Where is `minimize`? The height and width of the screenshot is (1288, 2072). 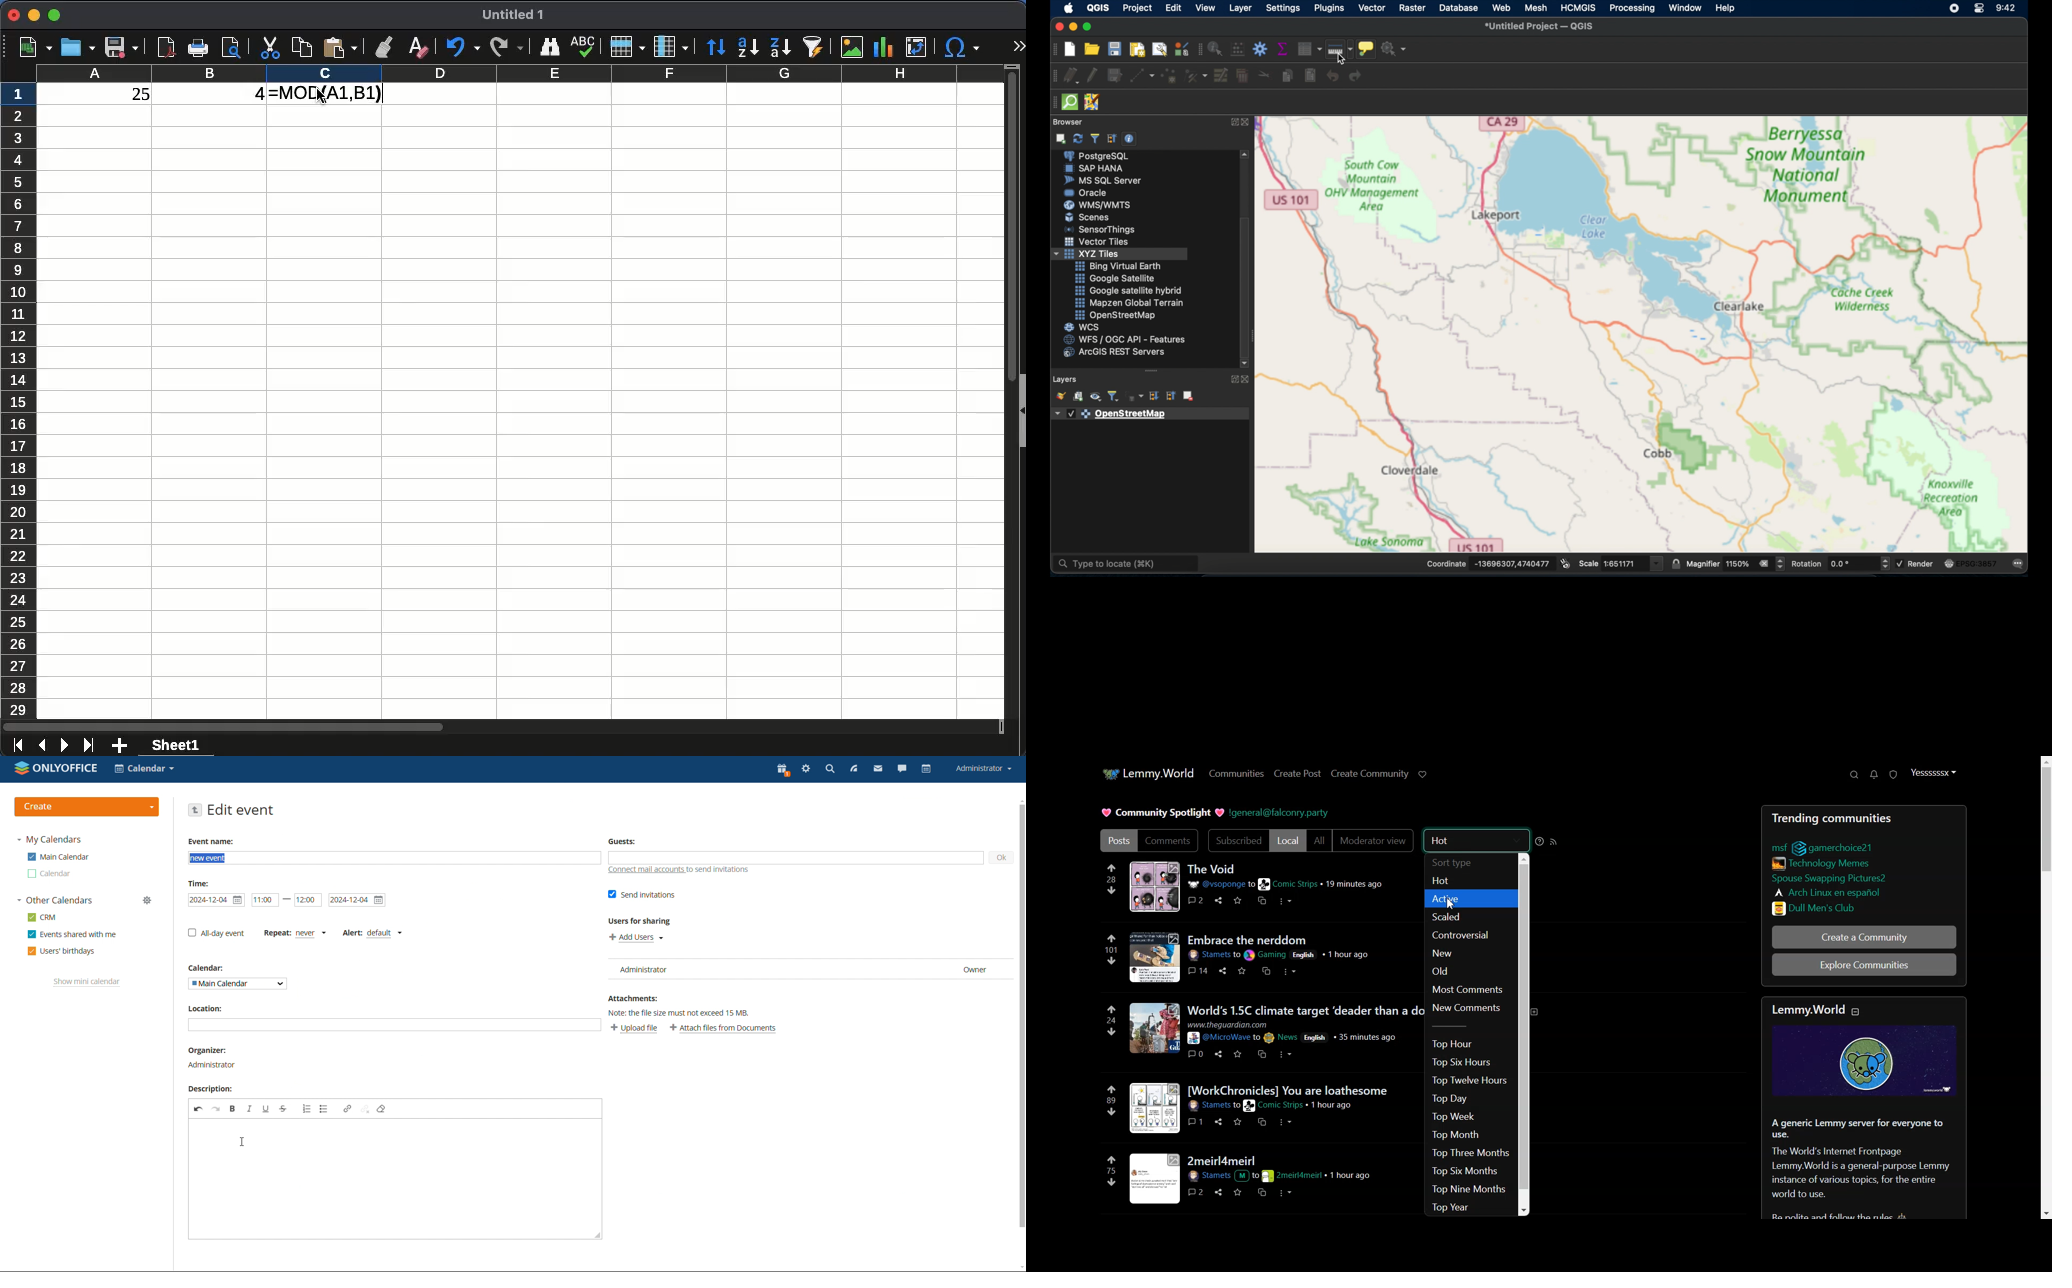
minimize is located at coordinates (34, 16).